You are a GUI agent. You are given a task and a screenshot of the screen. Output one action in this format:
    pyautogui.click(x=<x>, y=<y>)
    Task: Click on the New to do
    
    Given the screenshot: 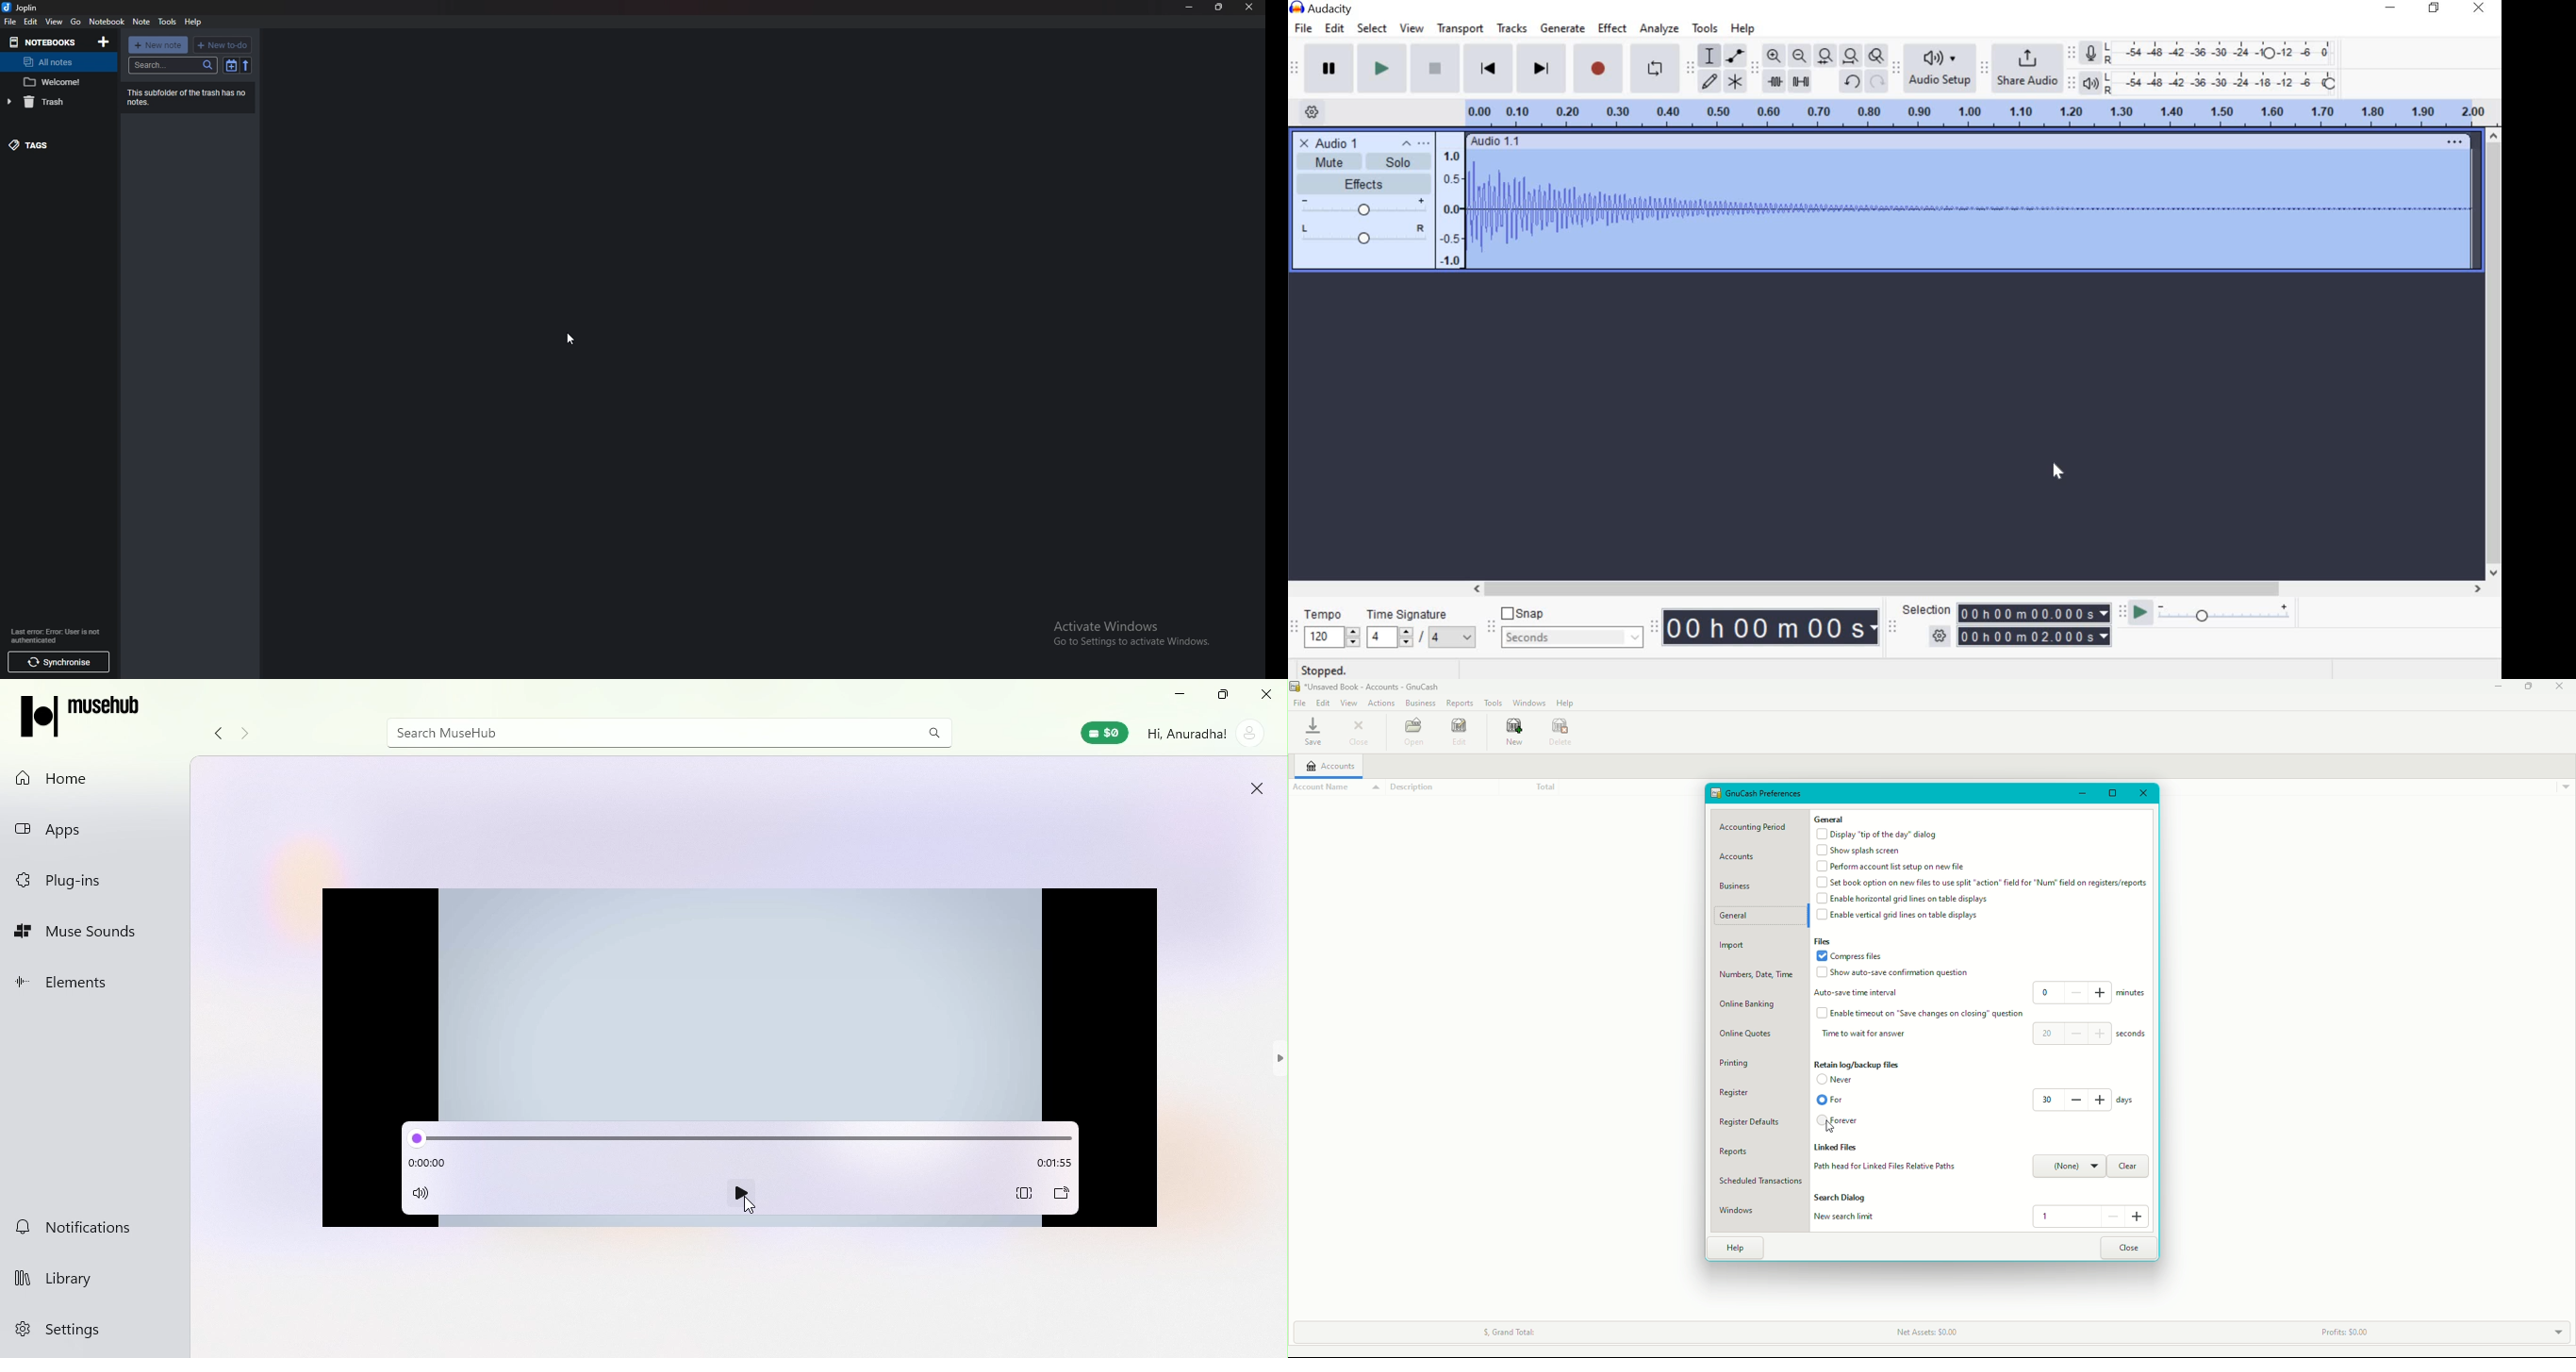 What is the action you would take?
    pyautogui.click(x=222, y=45)
    